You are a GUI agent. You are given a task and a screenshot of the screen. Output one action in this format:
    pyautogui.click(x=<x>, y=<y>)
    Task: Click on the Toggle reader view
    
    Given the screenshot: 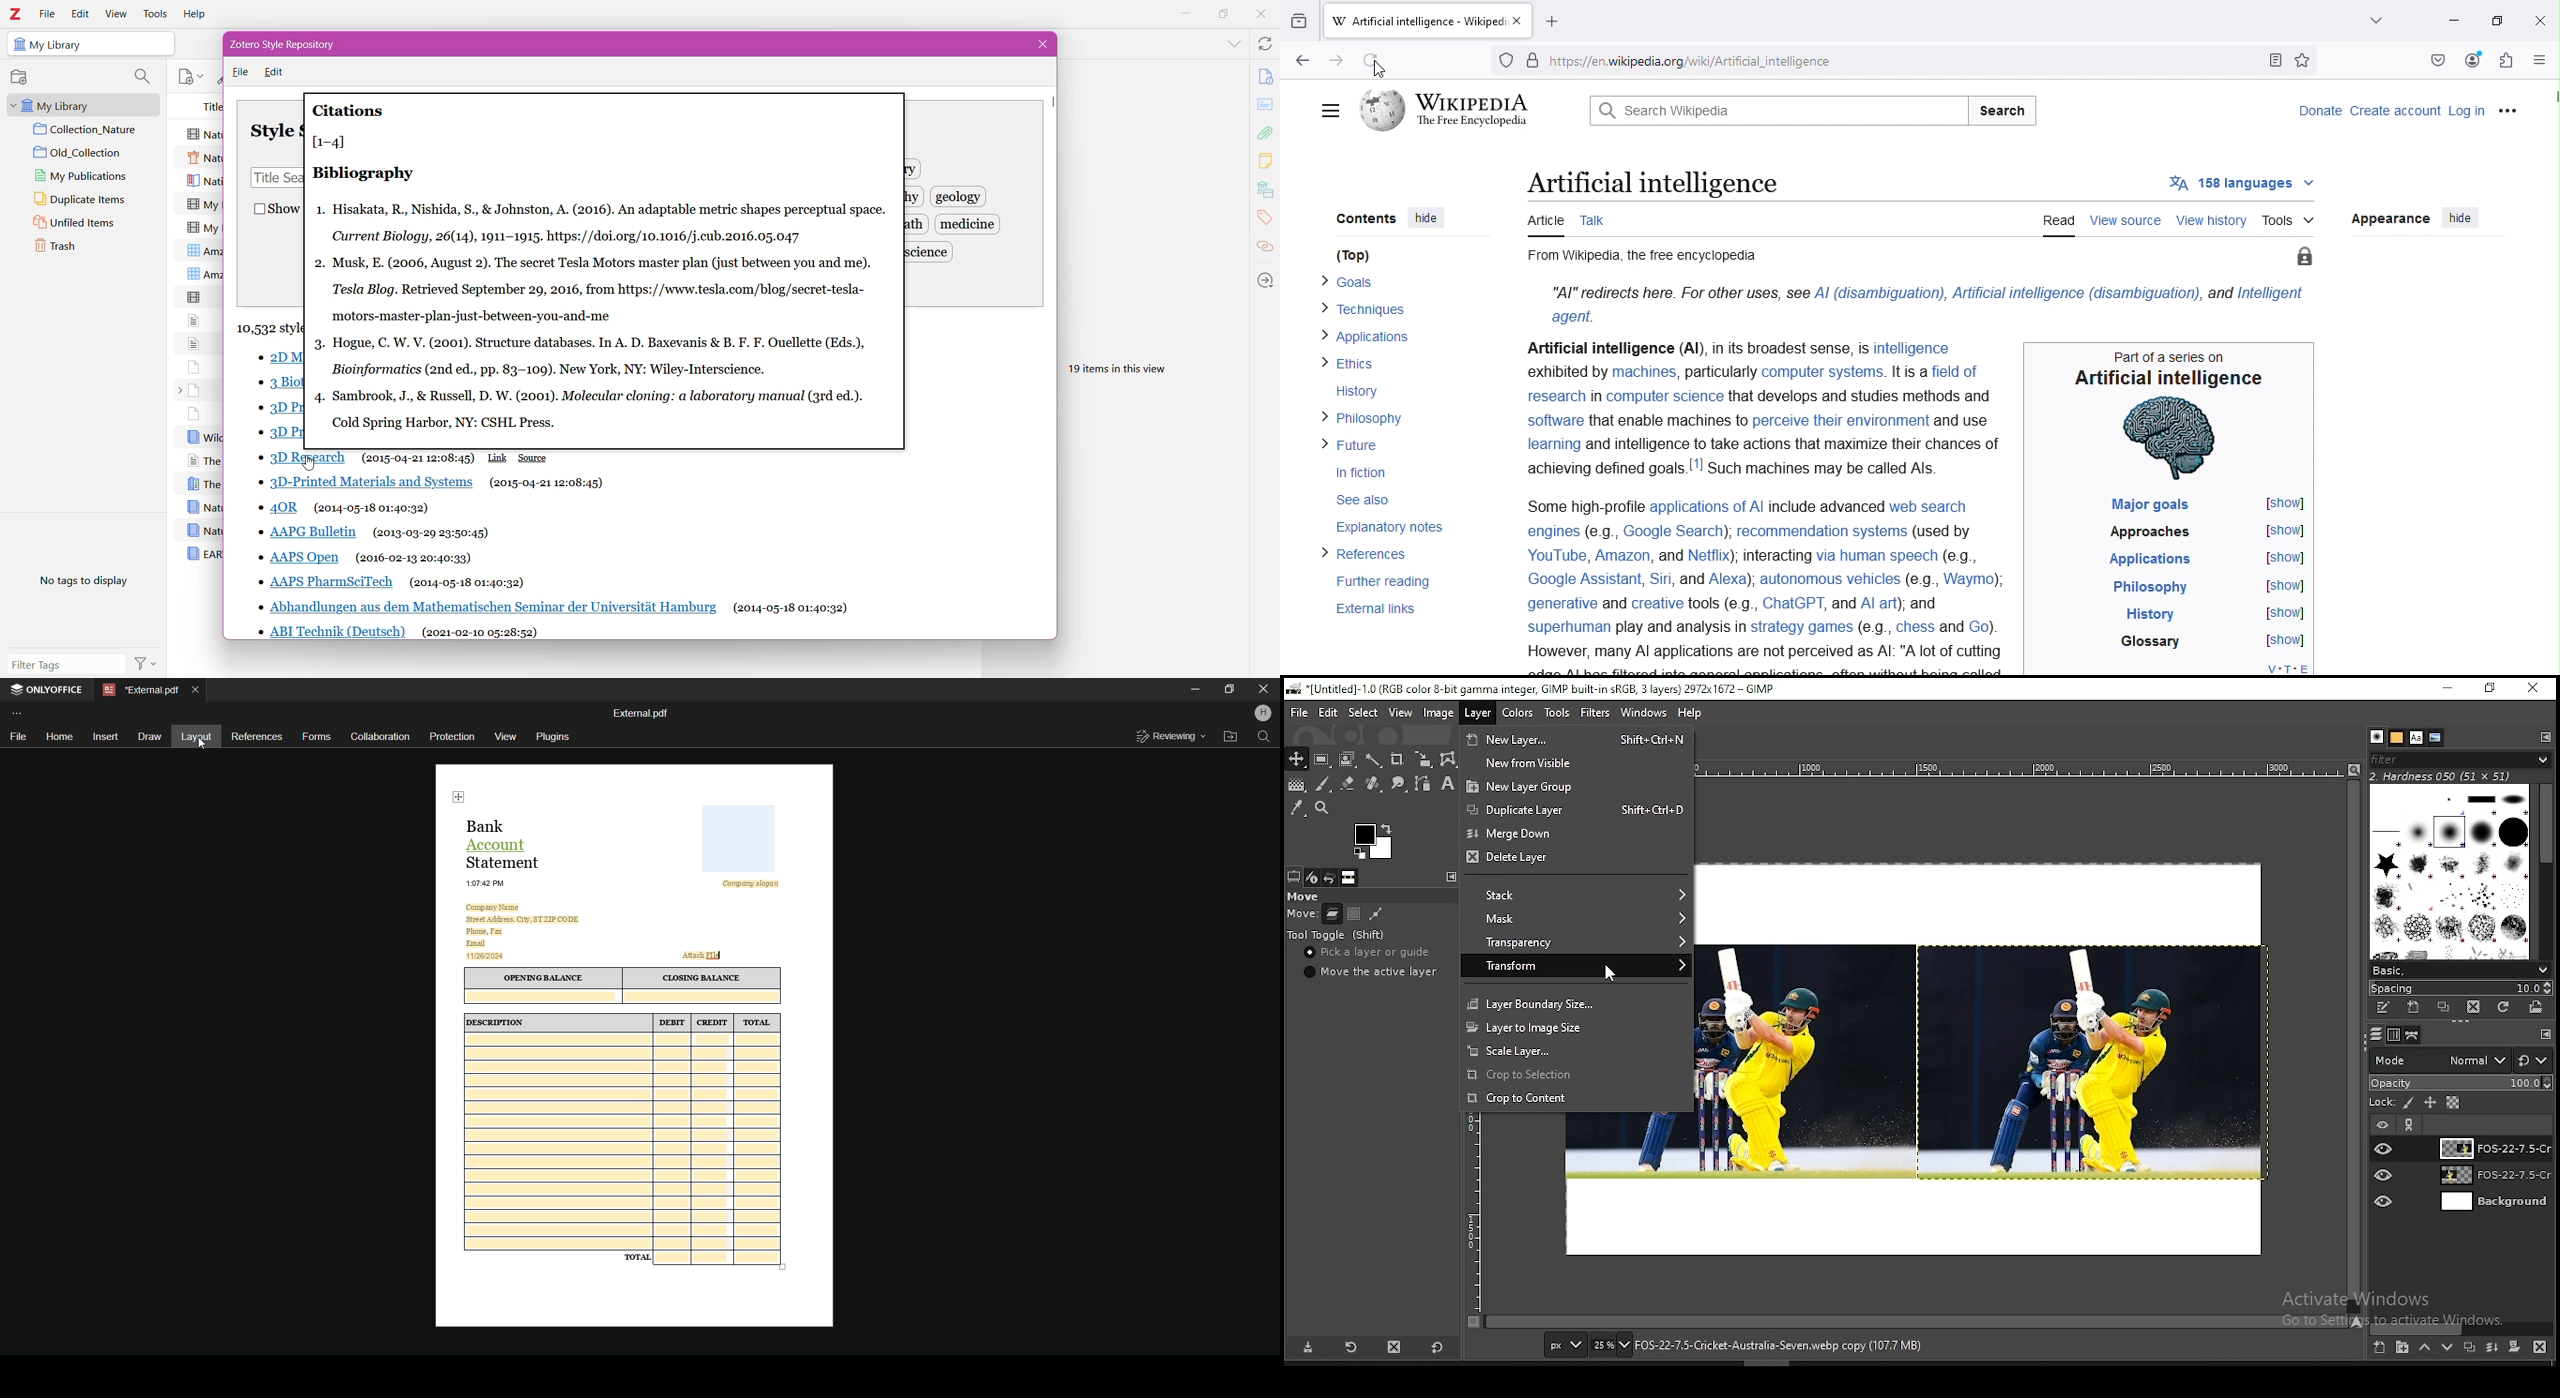 What is the action you would take?
    pyautogui.click(x=2274, y=61)
    